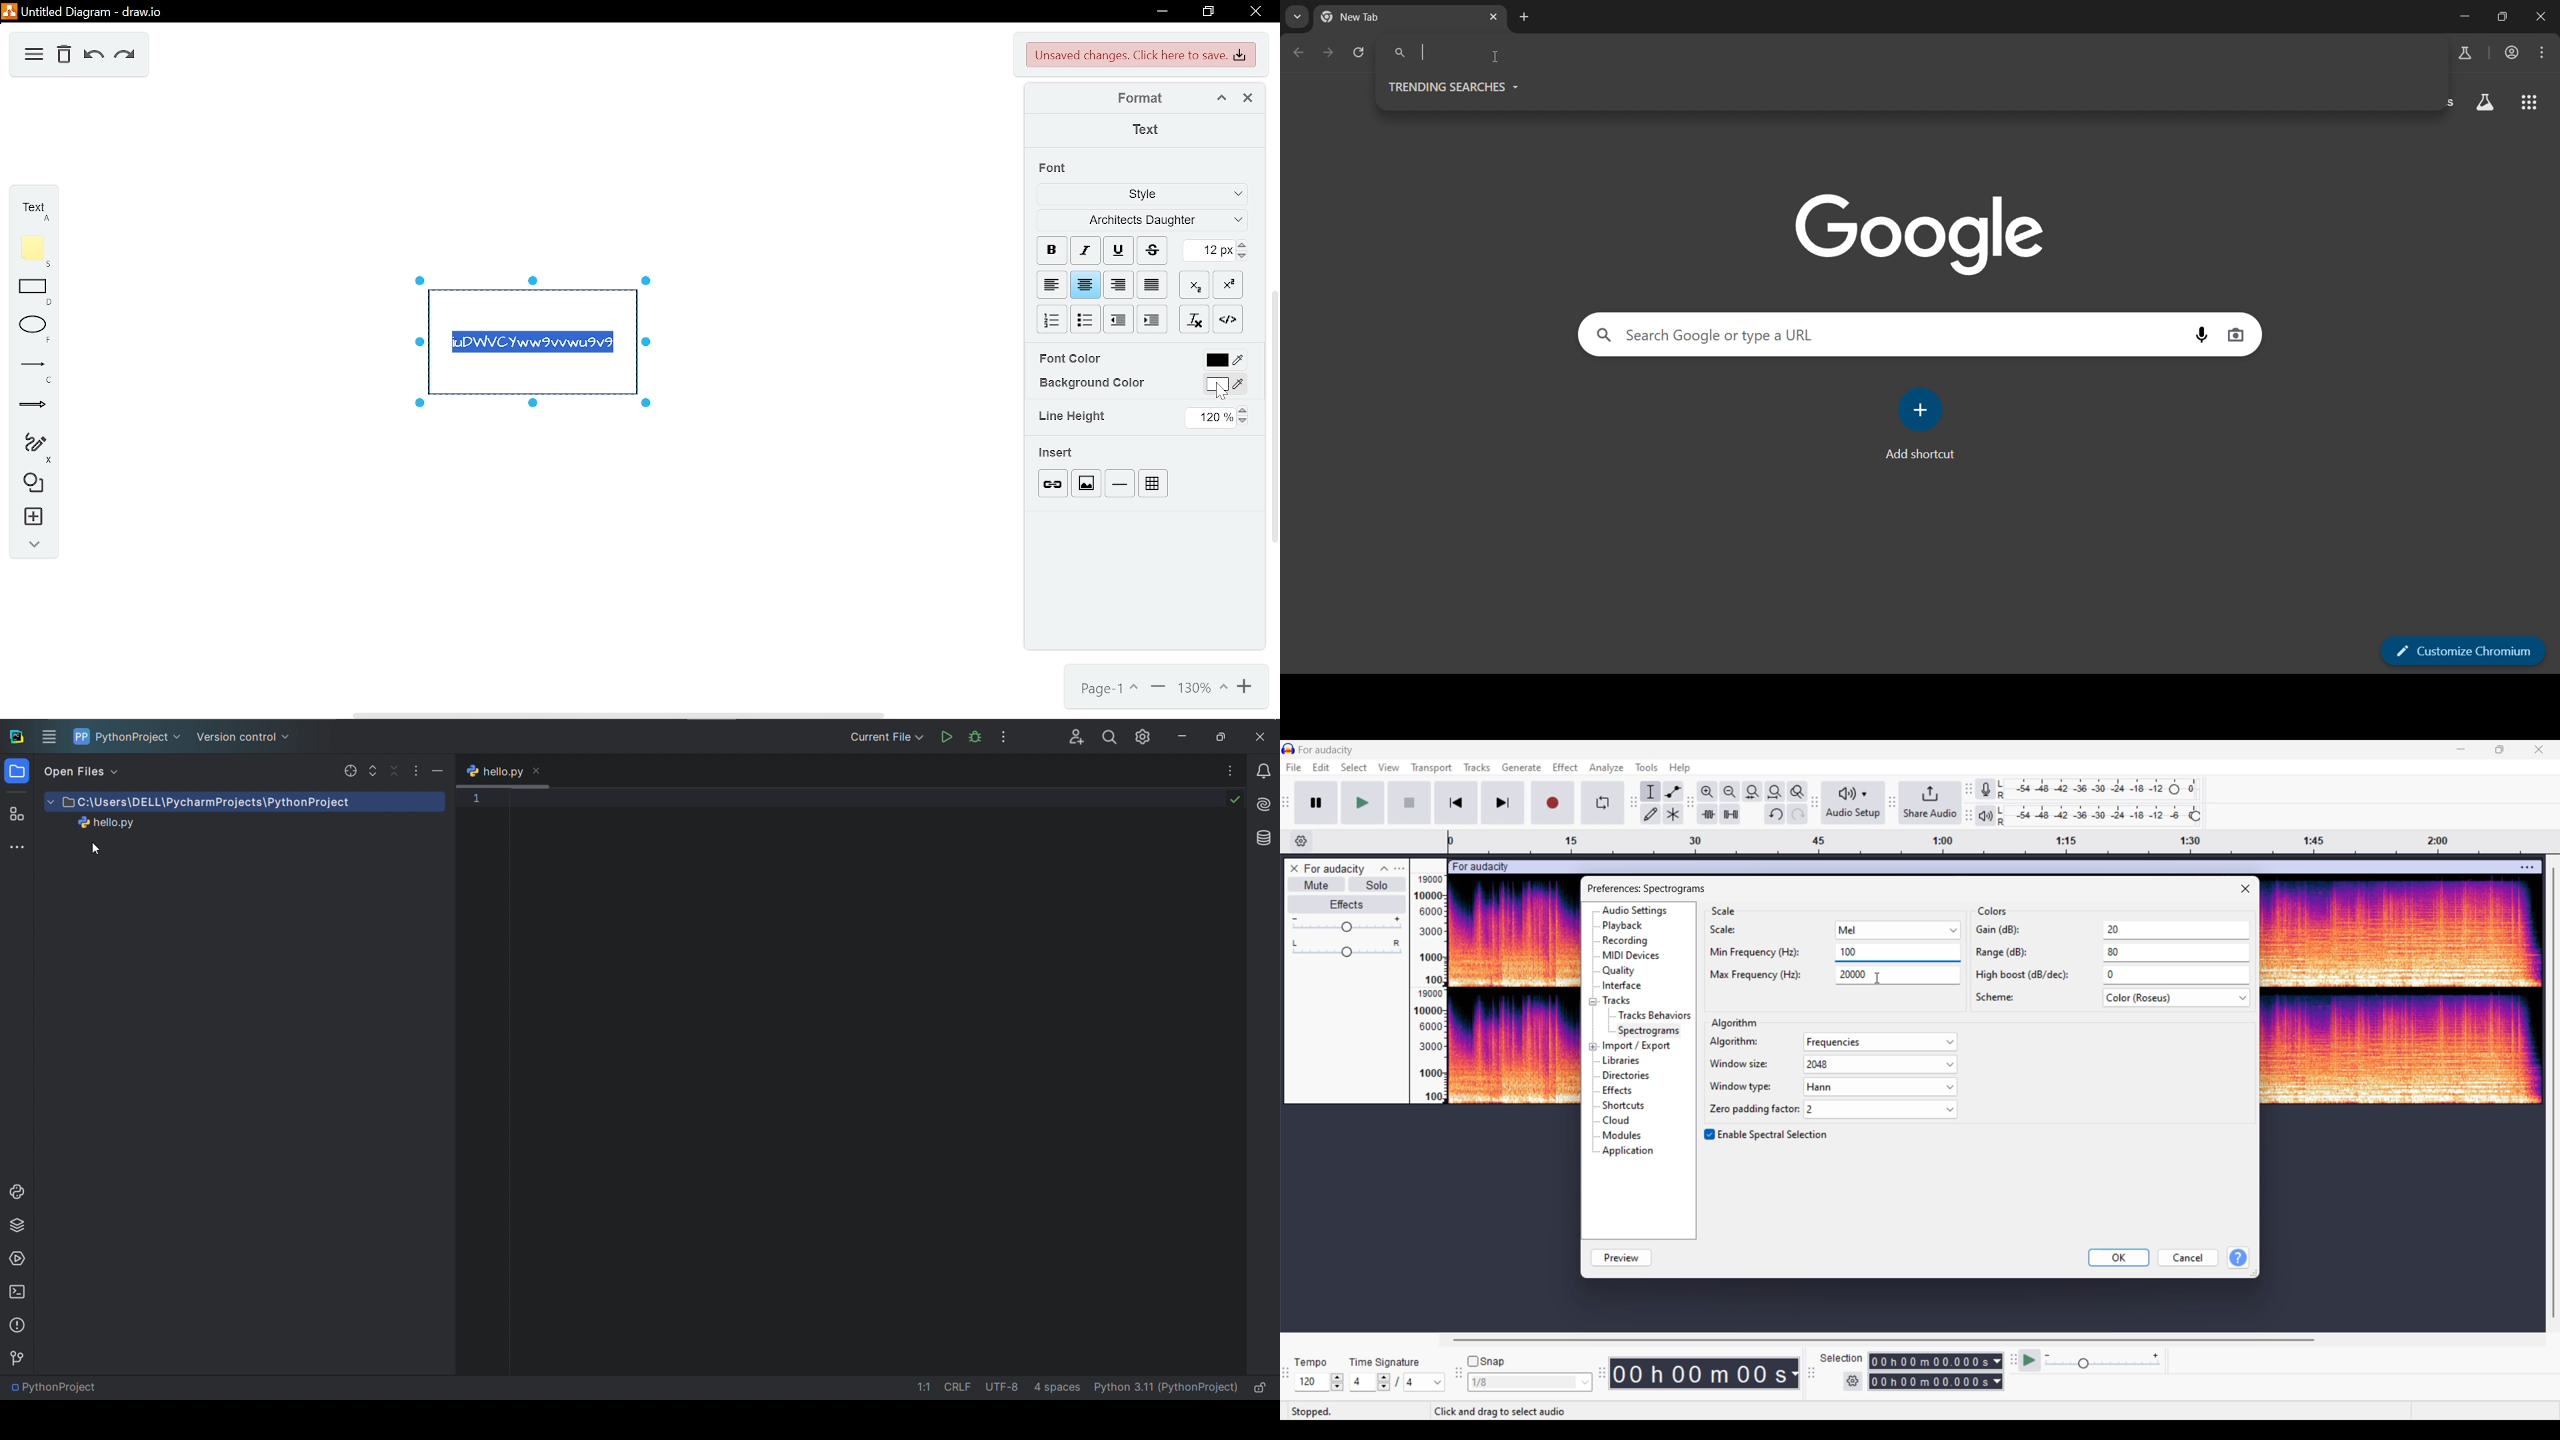 The height and width of the screenshot is (1456, 2576). I want to click on cursor, so click(1496, 60).